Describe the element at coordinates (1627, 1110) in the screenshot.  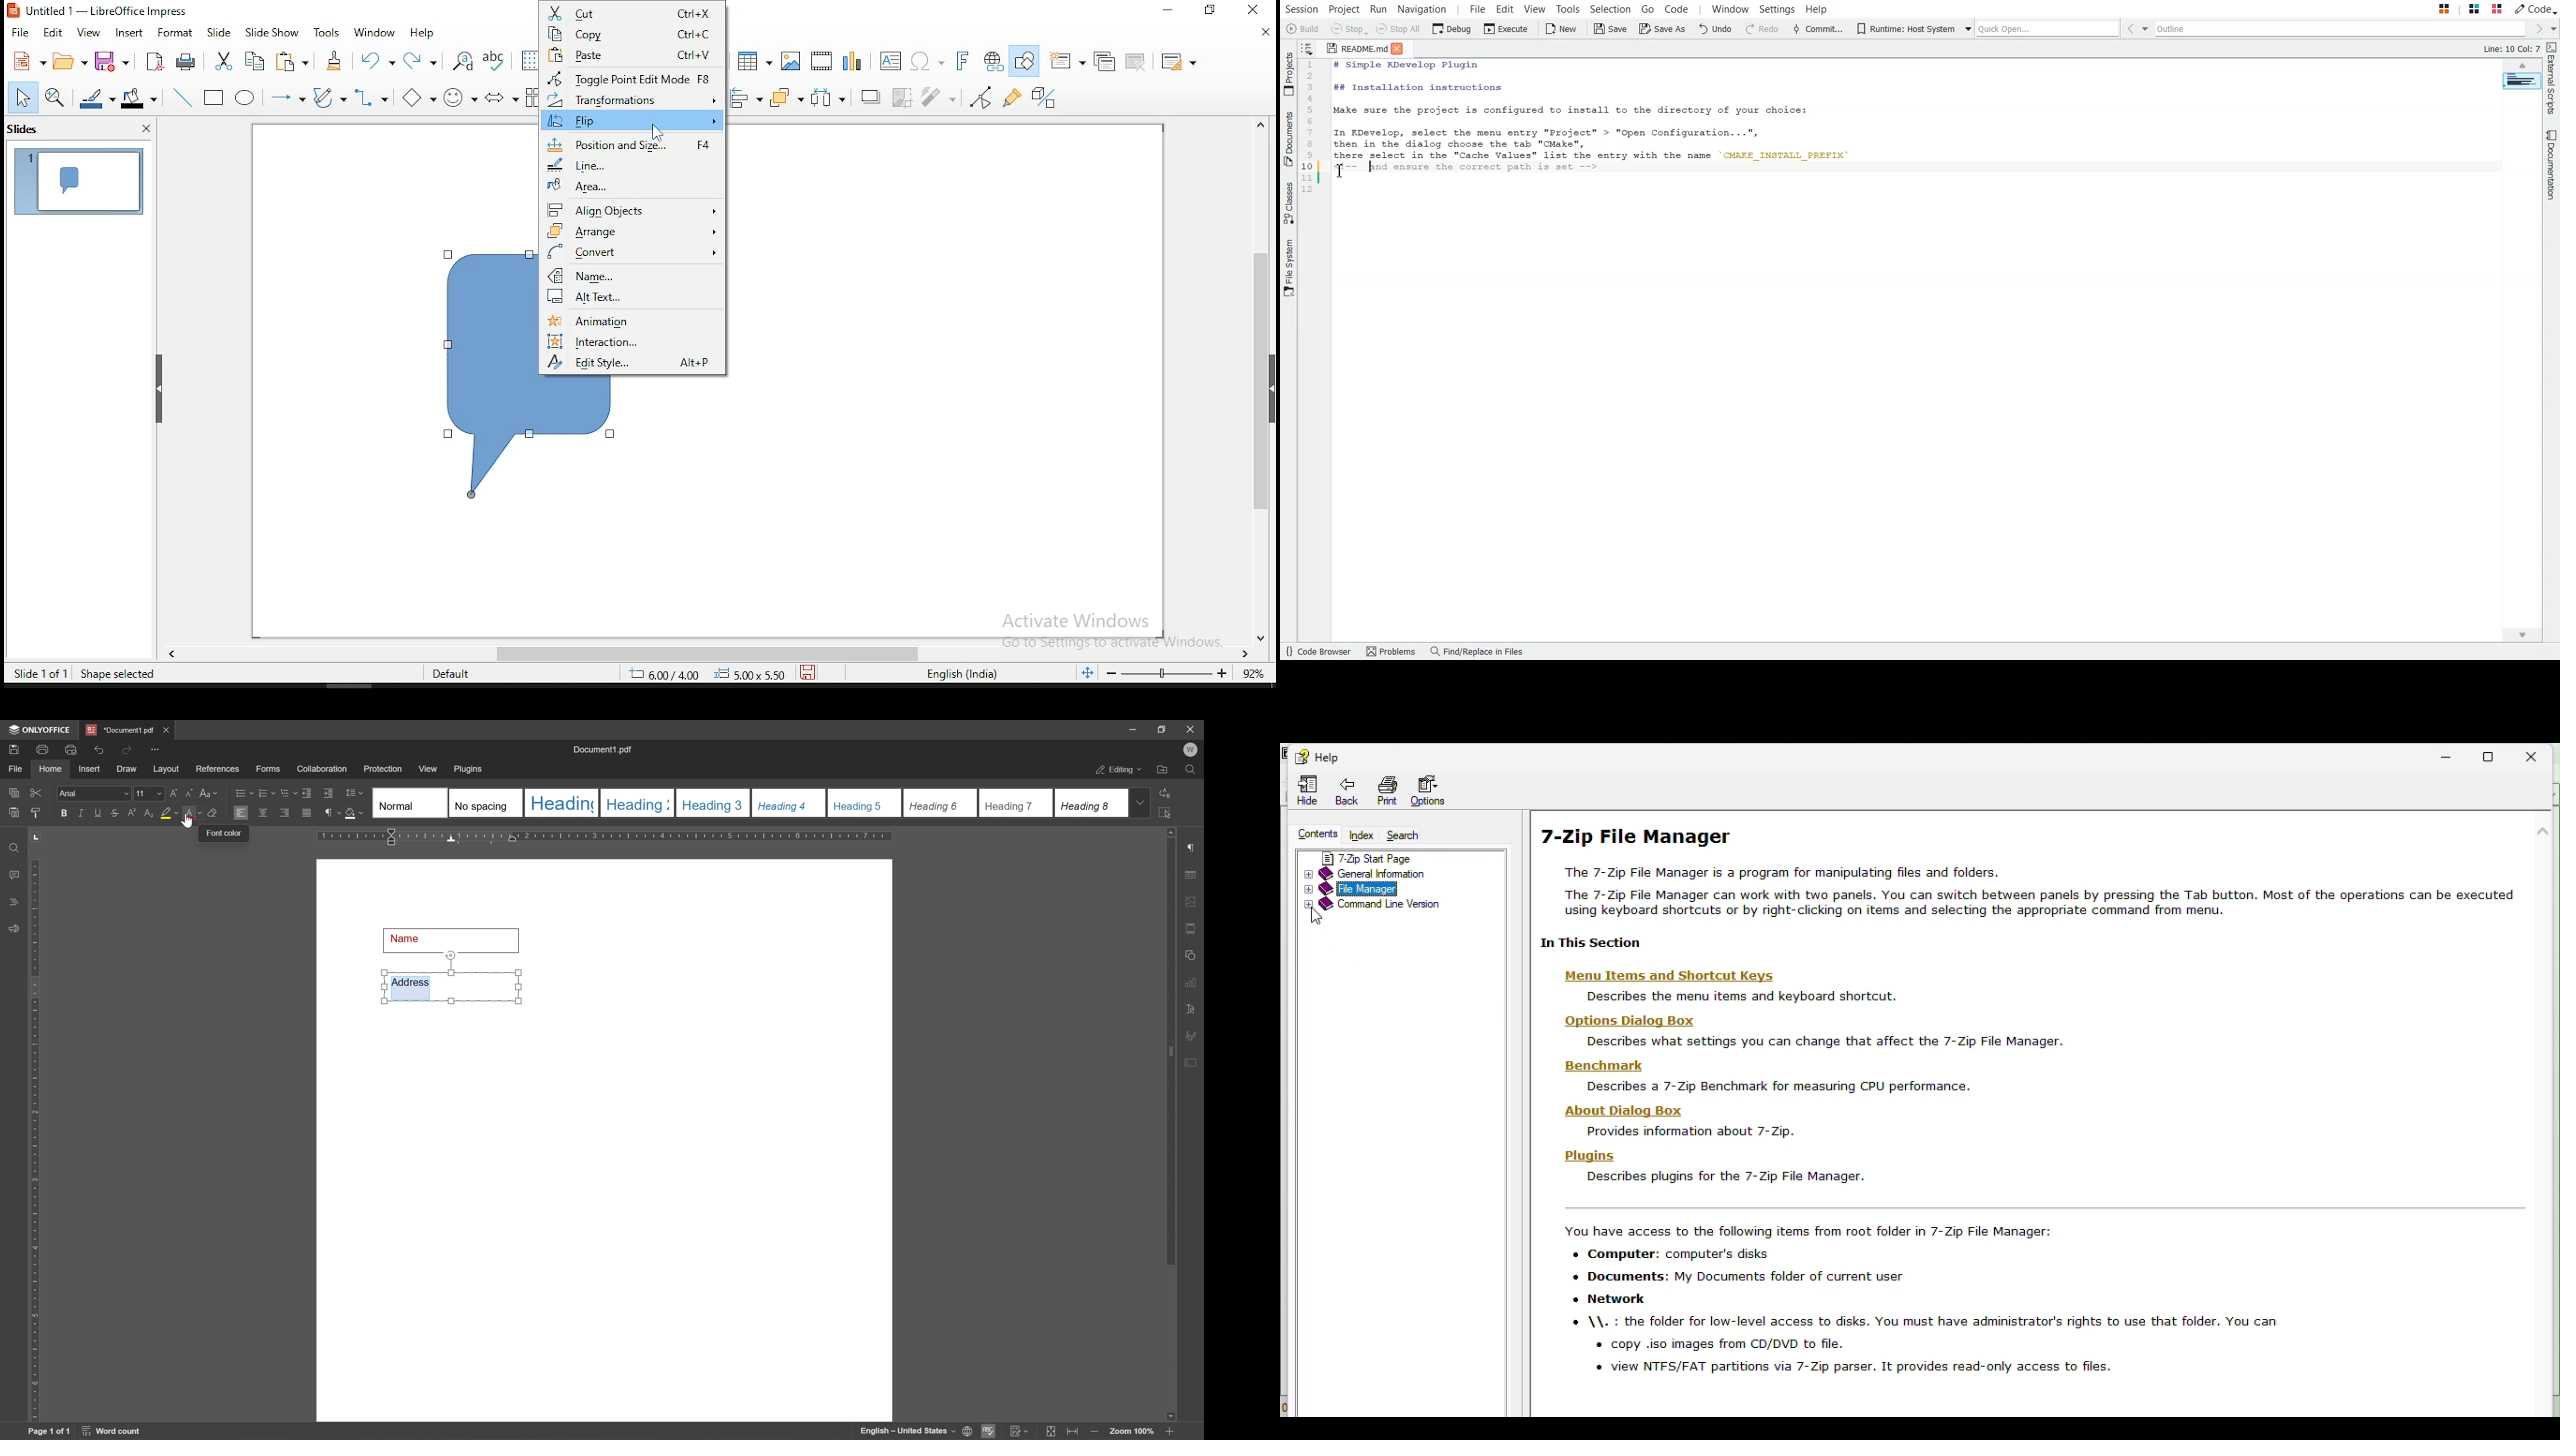
I see `‘About Dialog Box` at that location.